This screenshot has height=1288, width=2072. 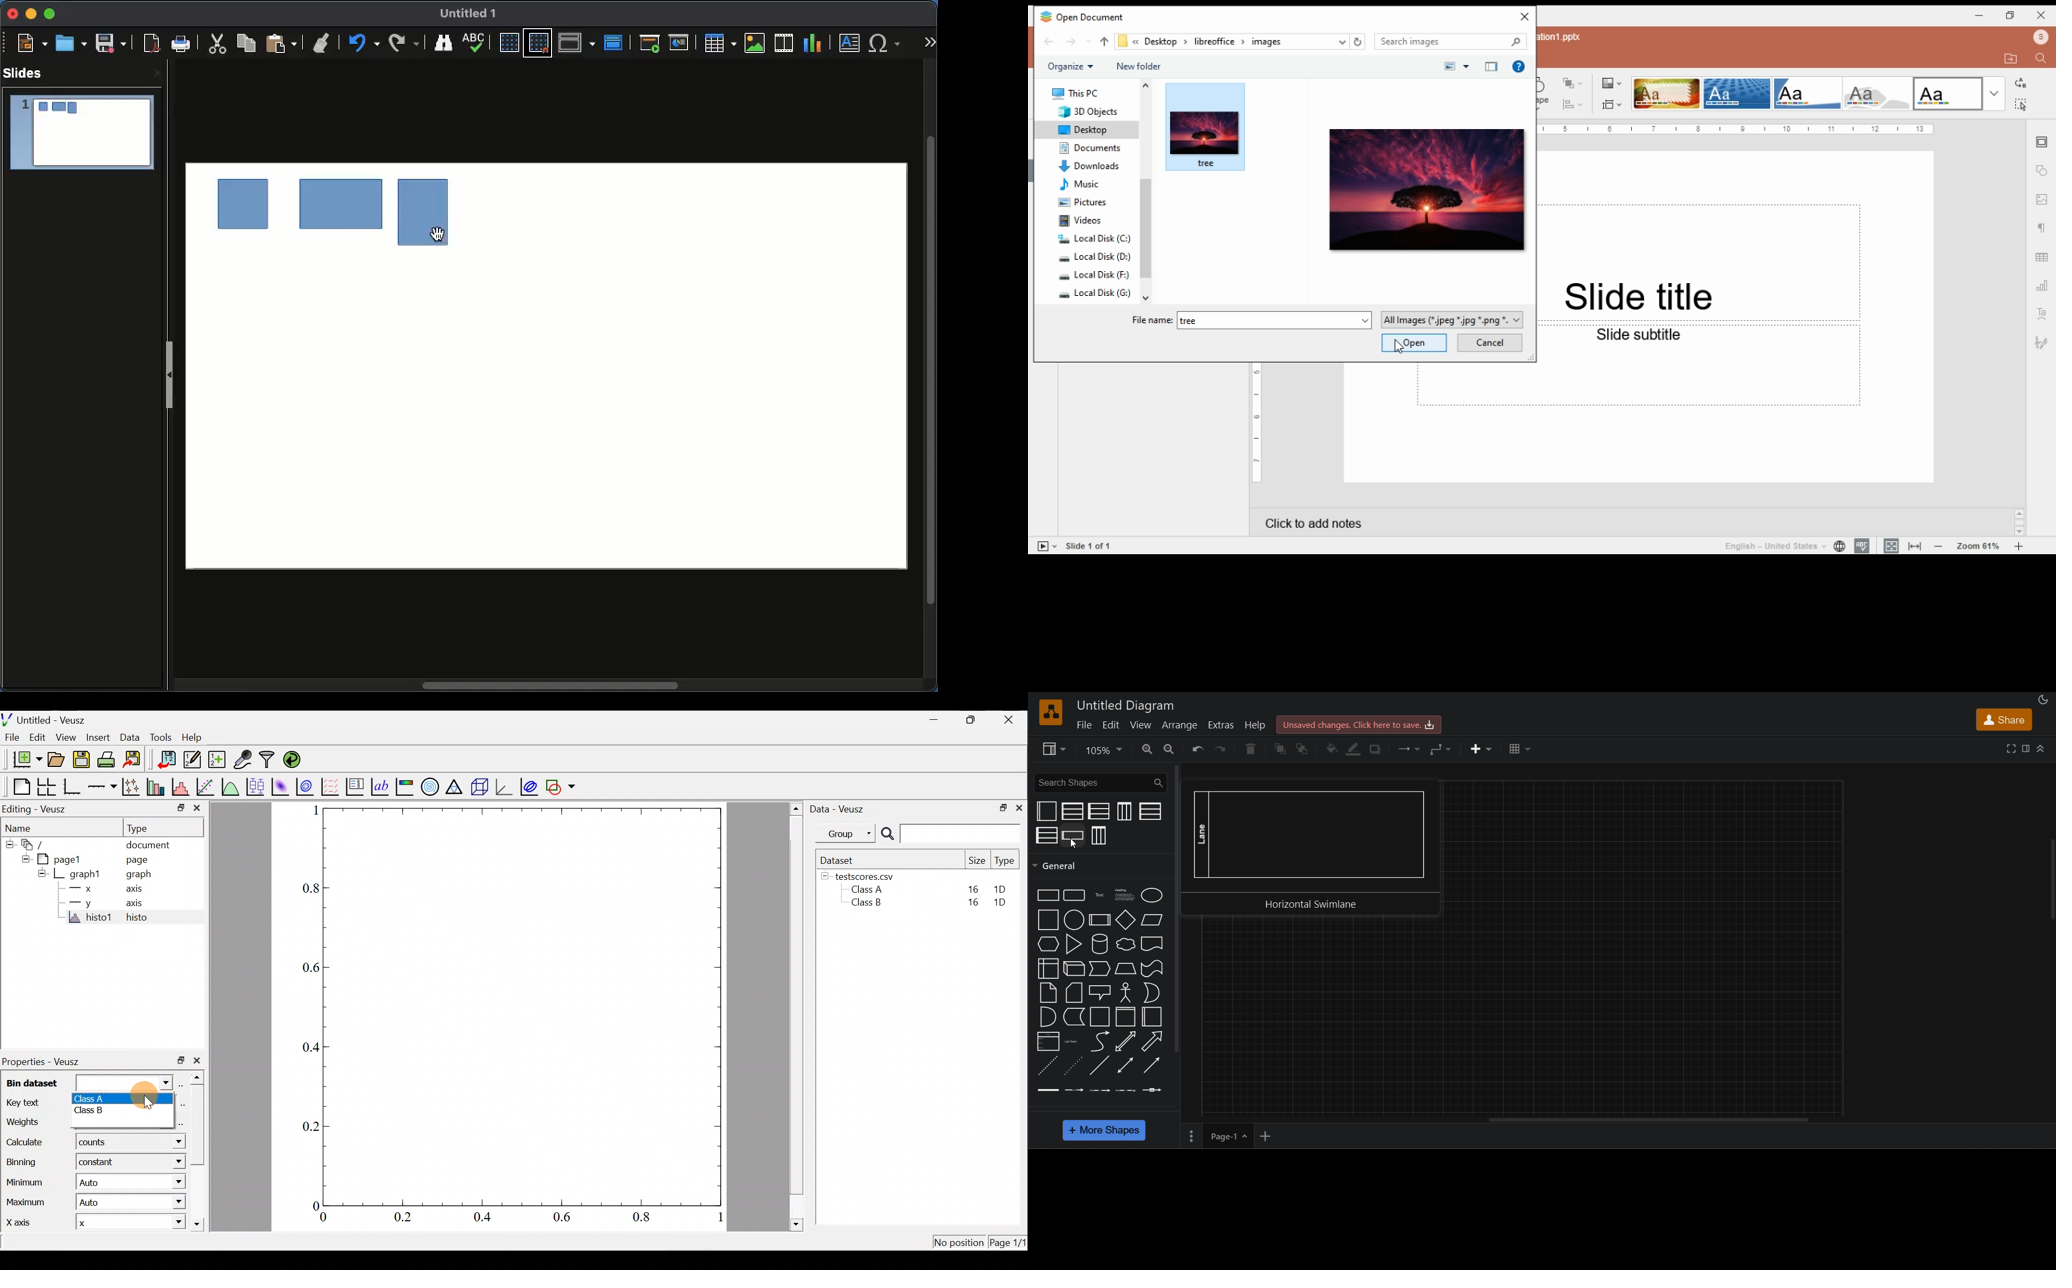 What do you see at coordinates (439, 234) in the screenshot?
I see `cursor` at bounding box center [439, 234].